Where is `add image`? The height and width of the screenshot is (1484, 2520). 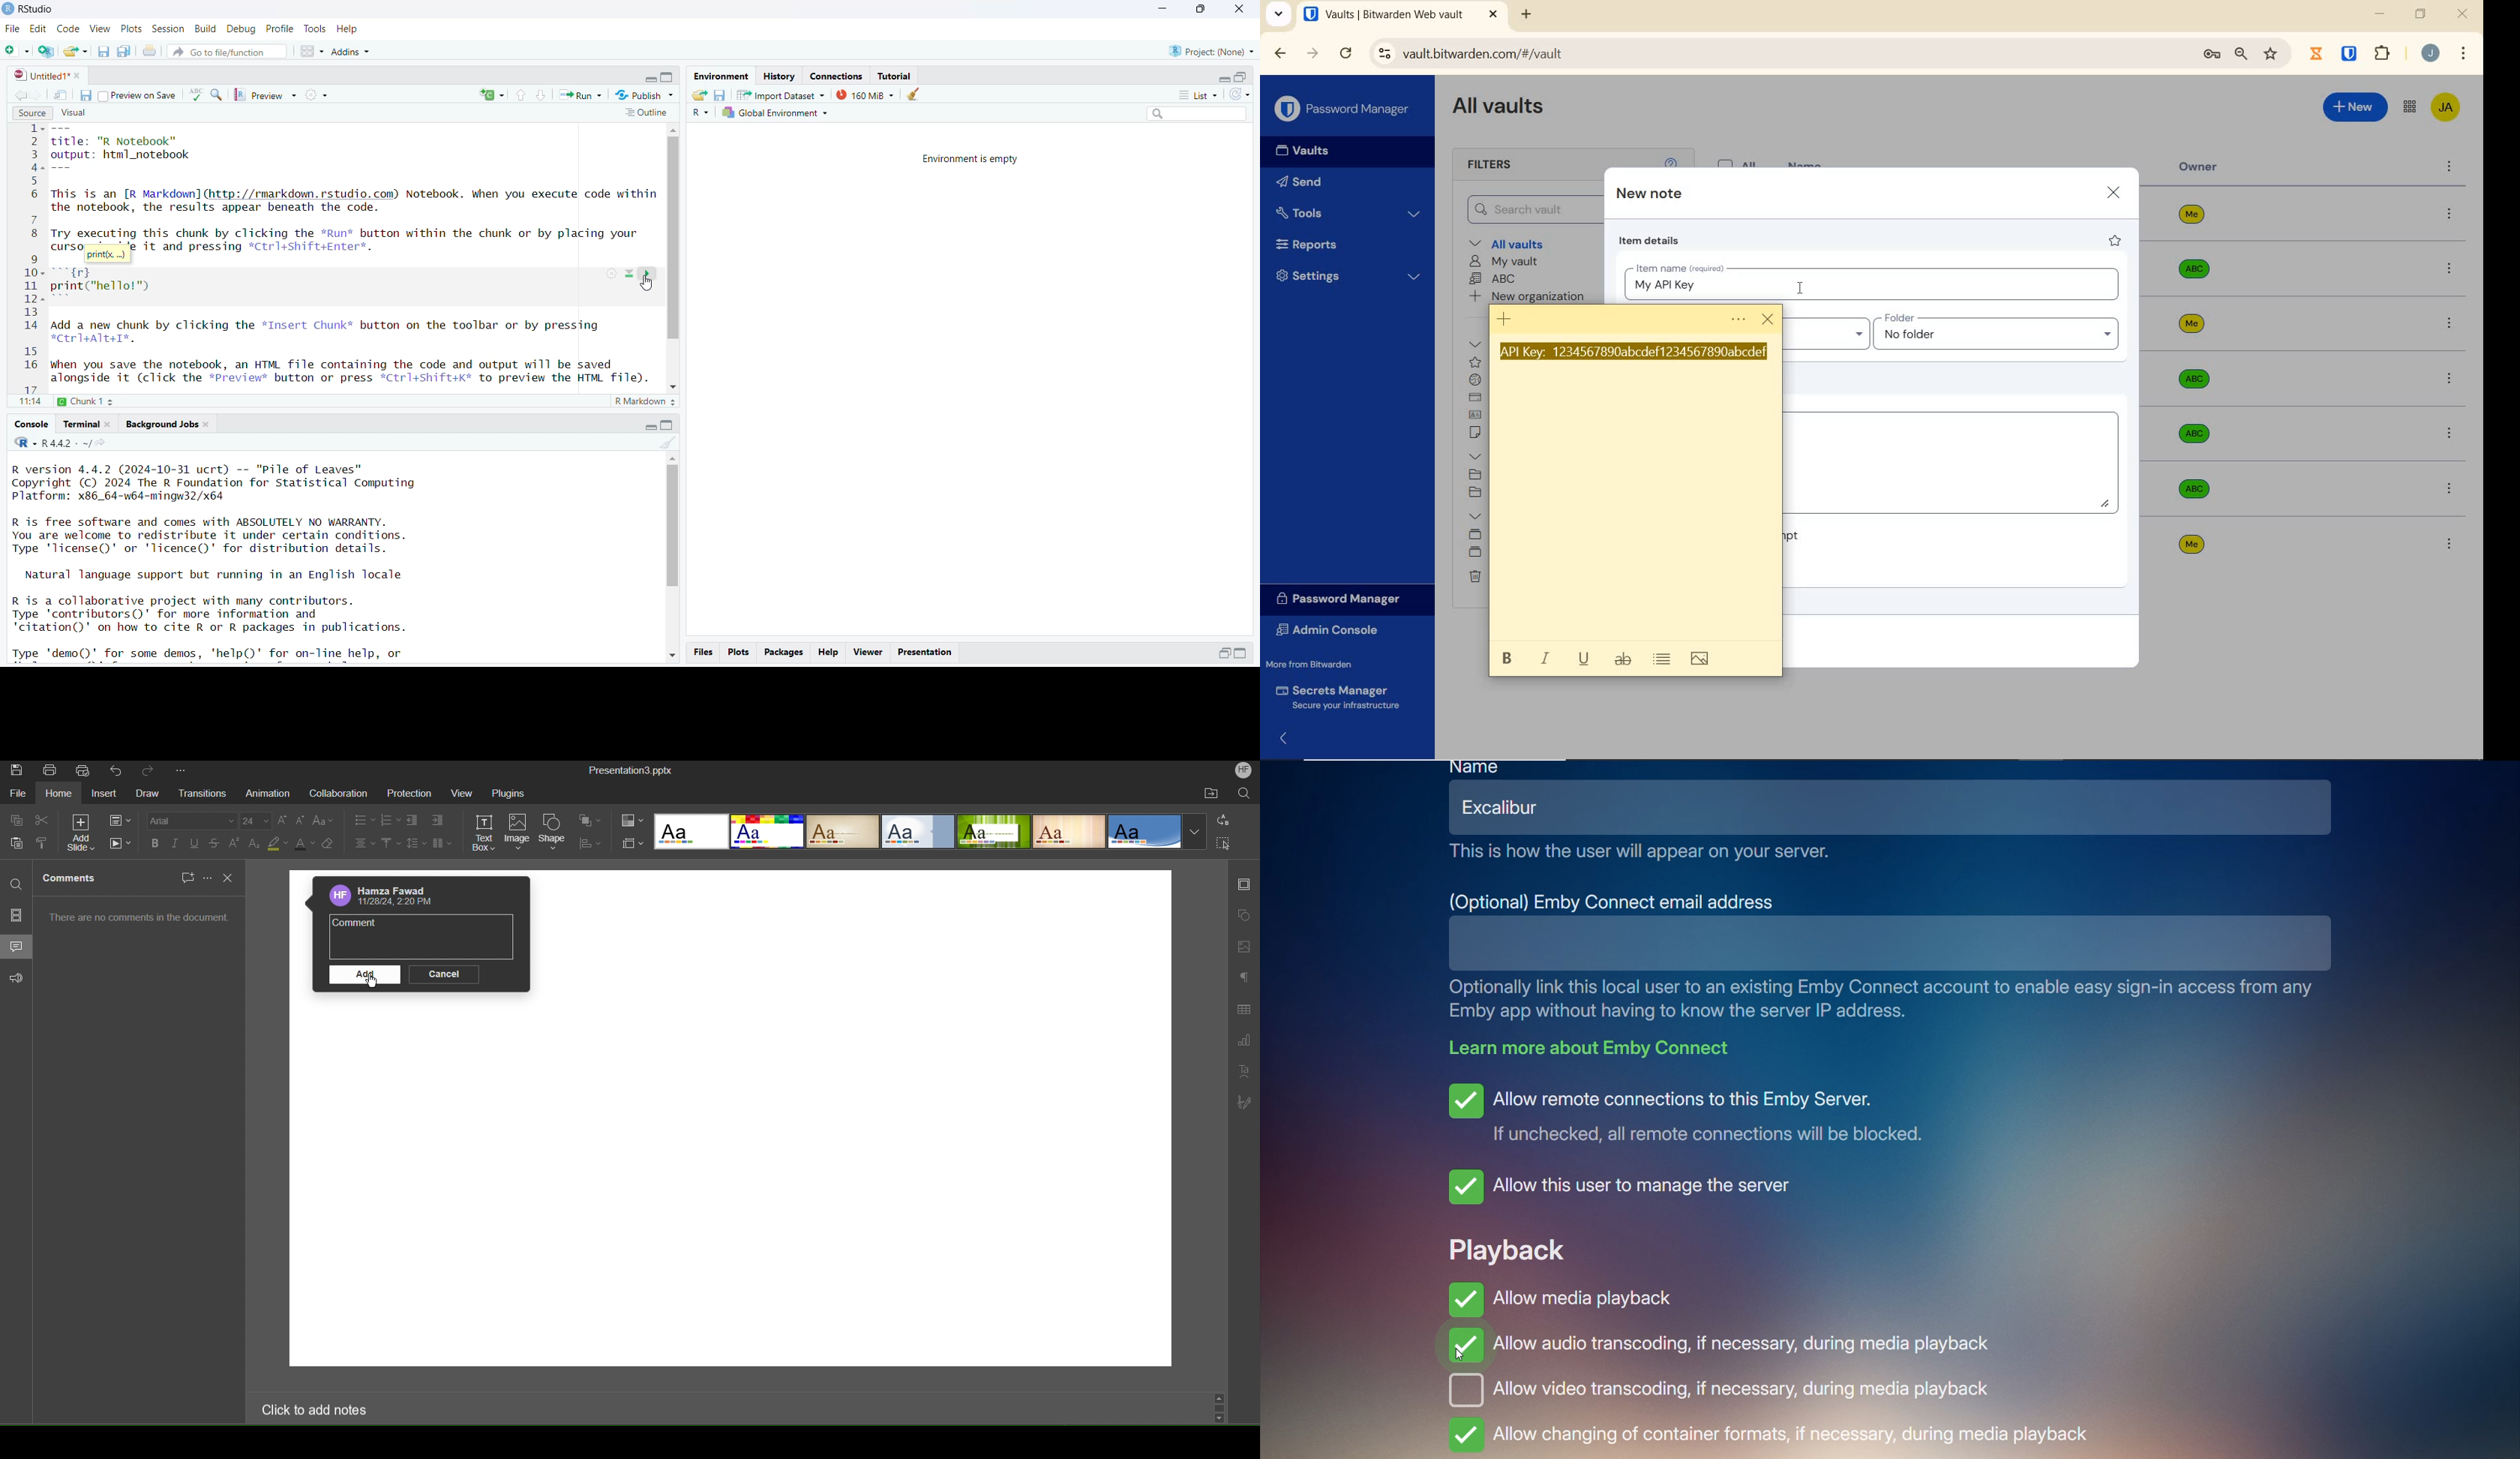
add image is located at coordinates (1701, 659).